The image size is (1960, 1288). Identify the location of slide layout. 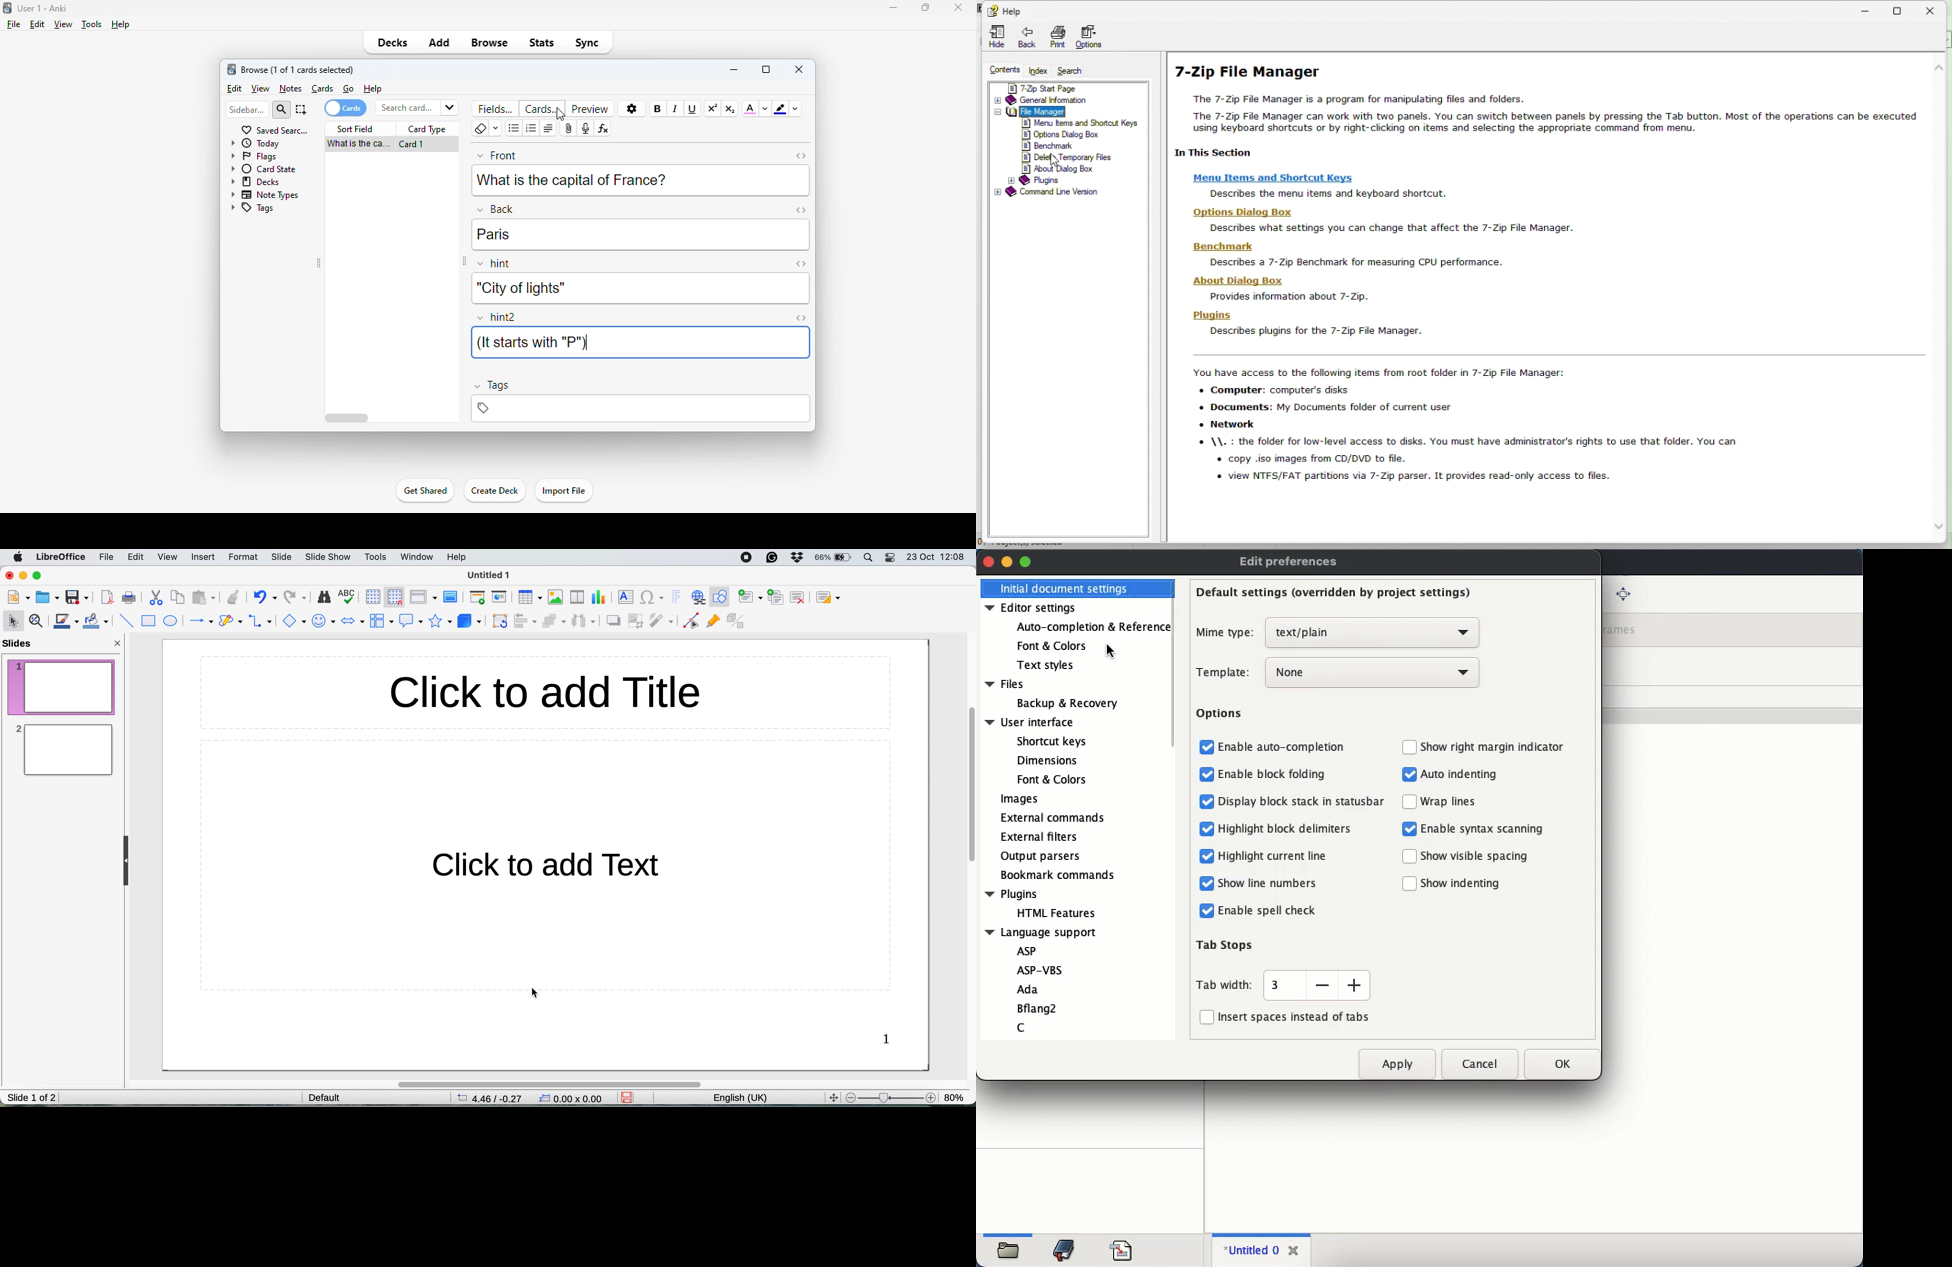
(832, 597).